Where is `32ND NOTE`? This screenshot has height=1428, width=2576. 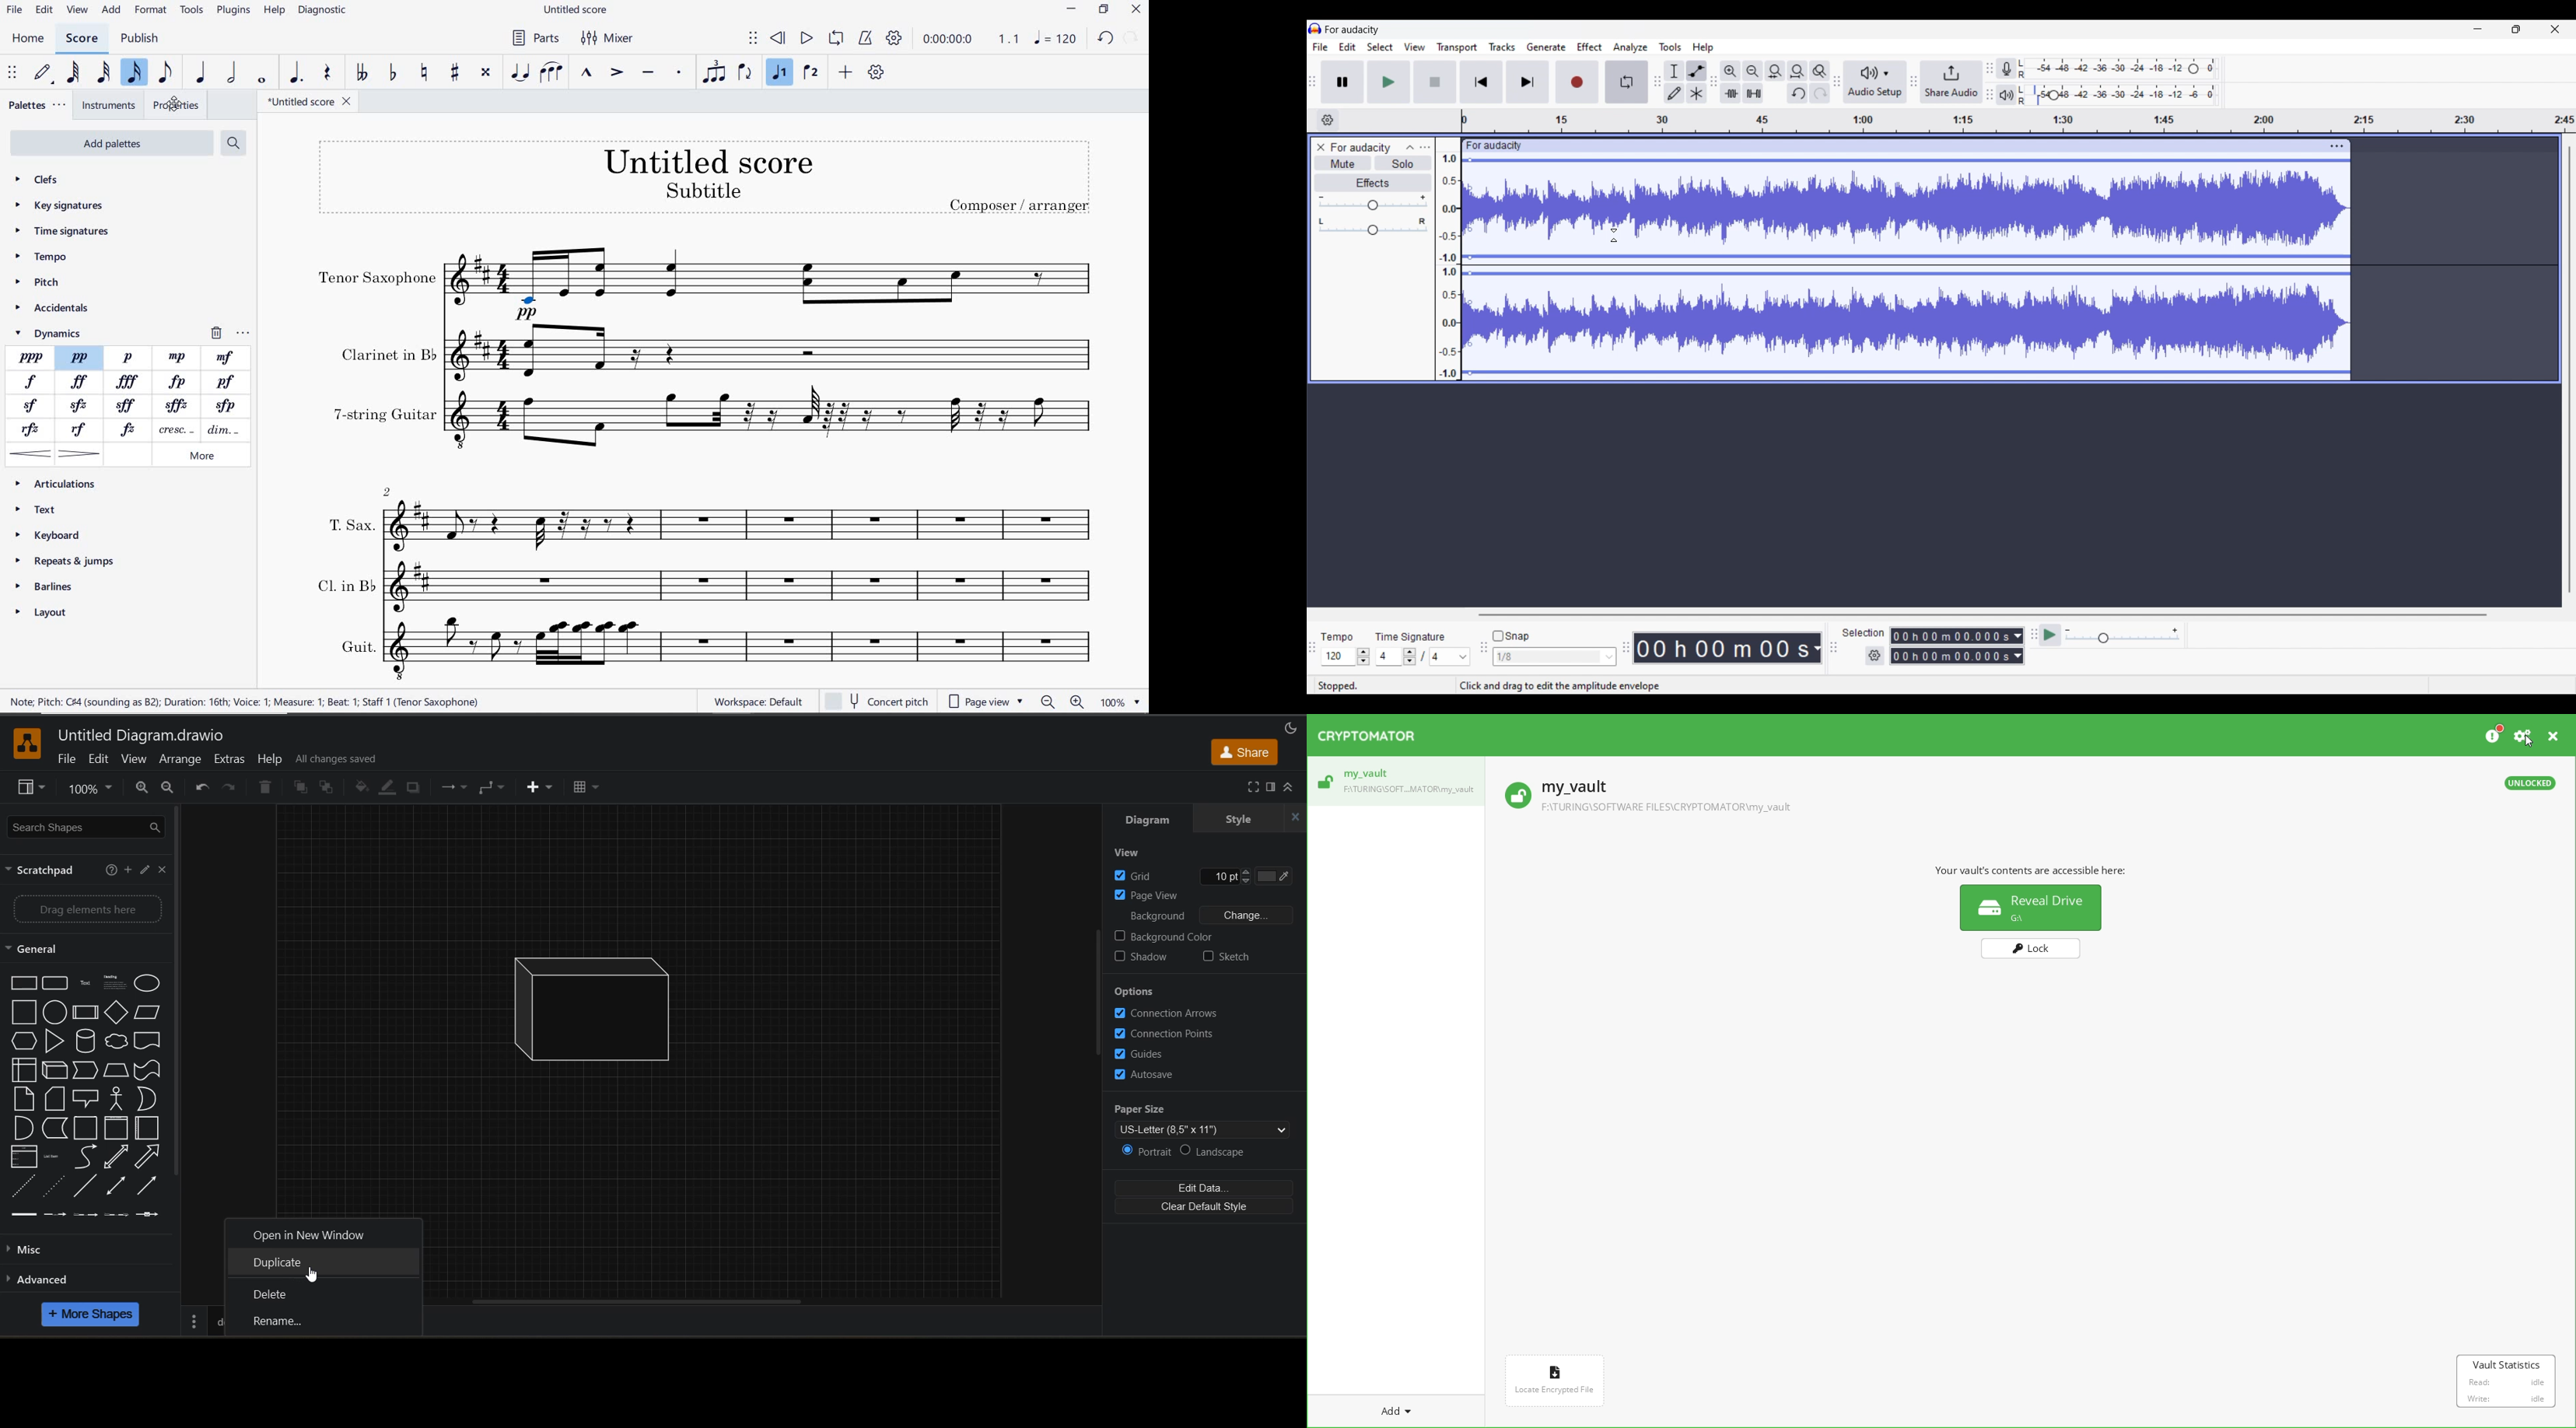 32ND NOTE is located at coordinates (103, 73).